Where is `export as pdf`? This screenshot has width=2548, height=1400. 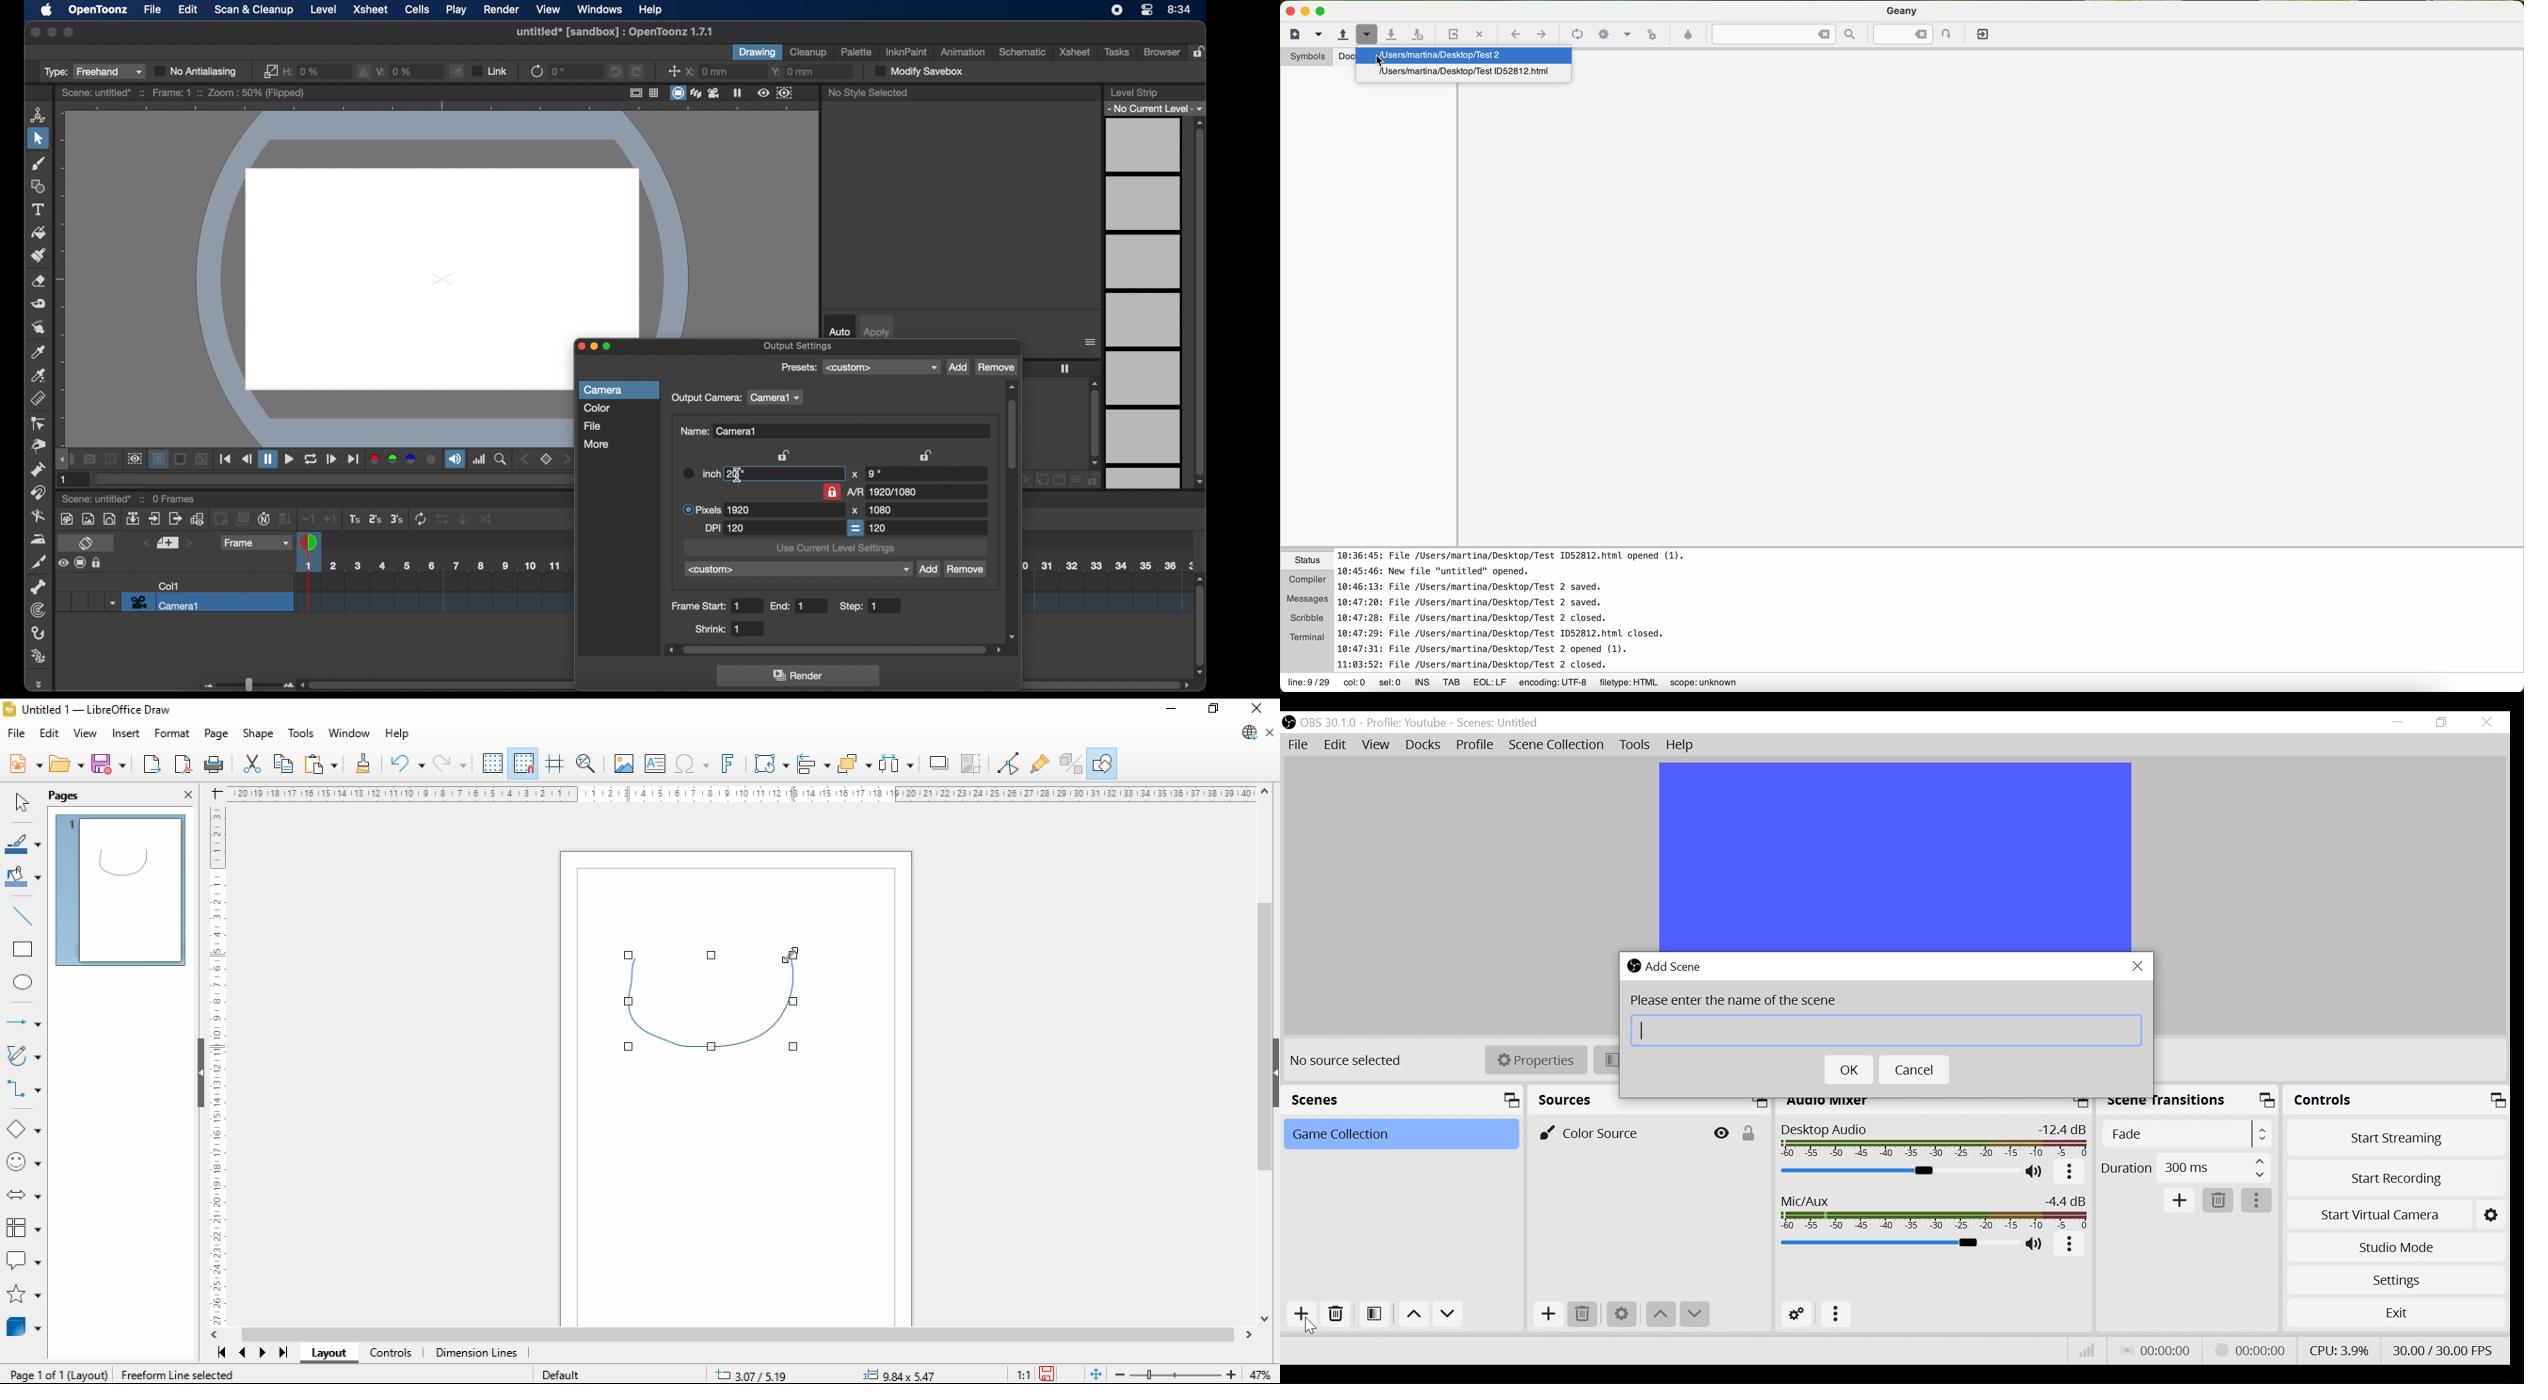 export as pdf is located at coordinates (183, 765).